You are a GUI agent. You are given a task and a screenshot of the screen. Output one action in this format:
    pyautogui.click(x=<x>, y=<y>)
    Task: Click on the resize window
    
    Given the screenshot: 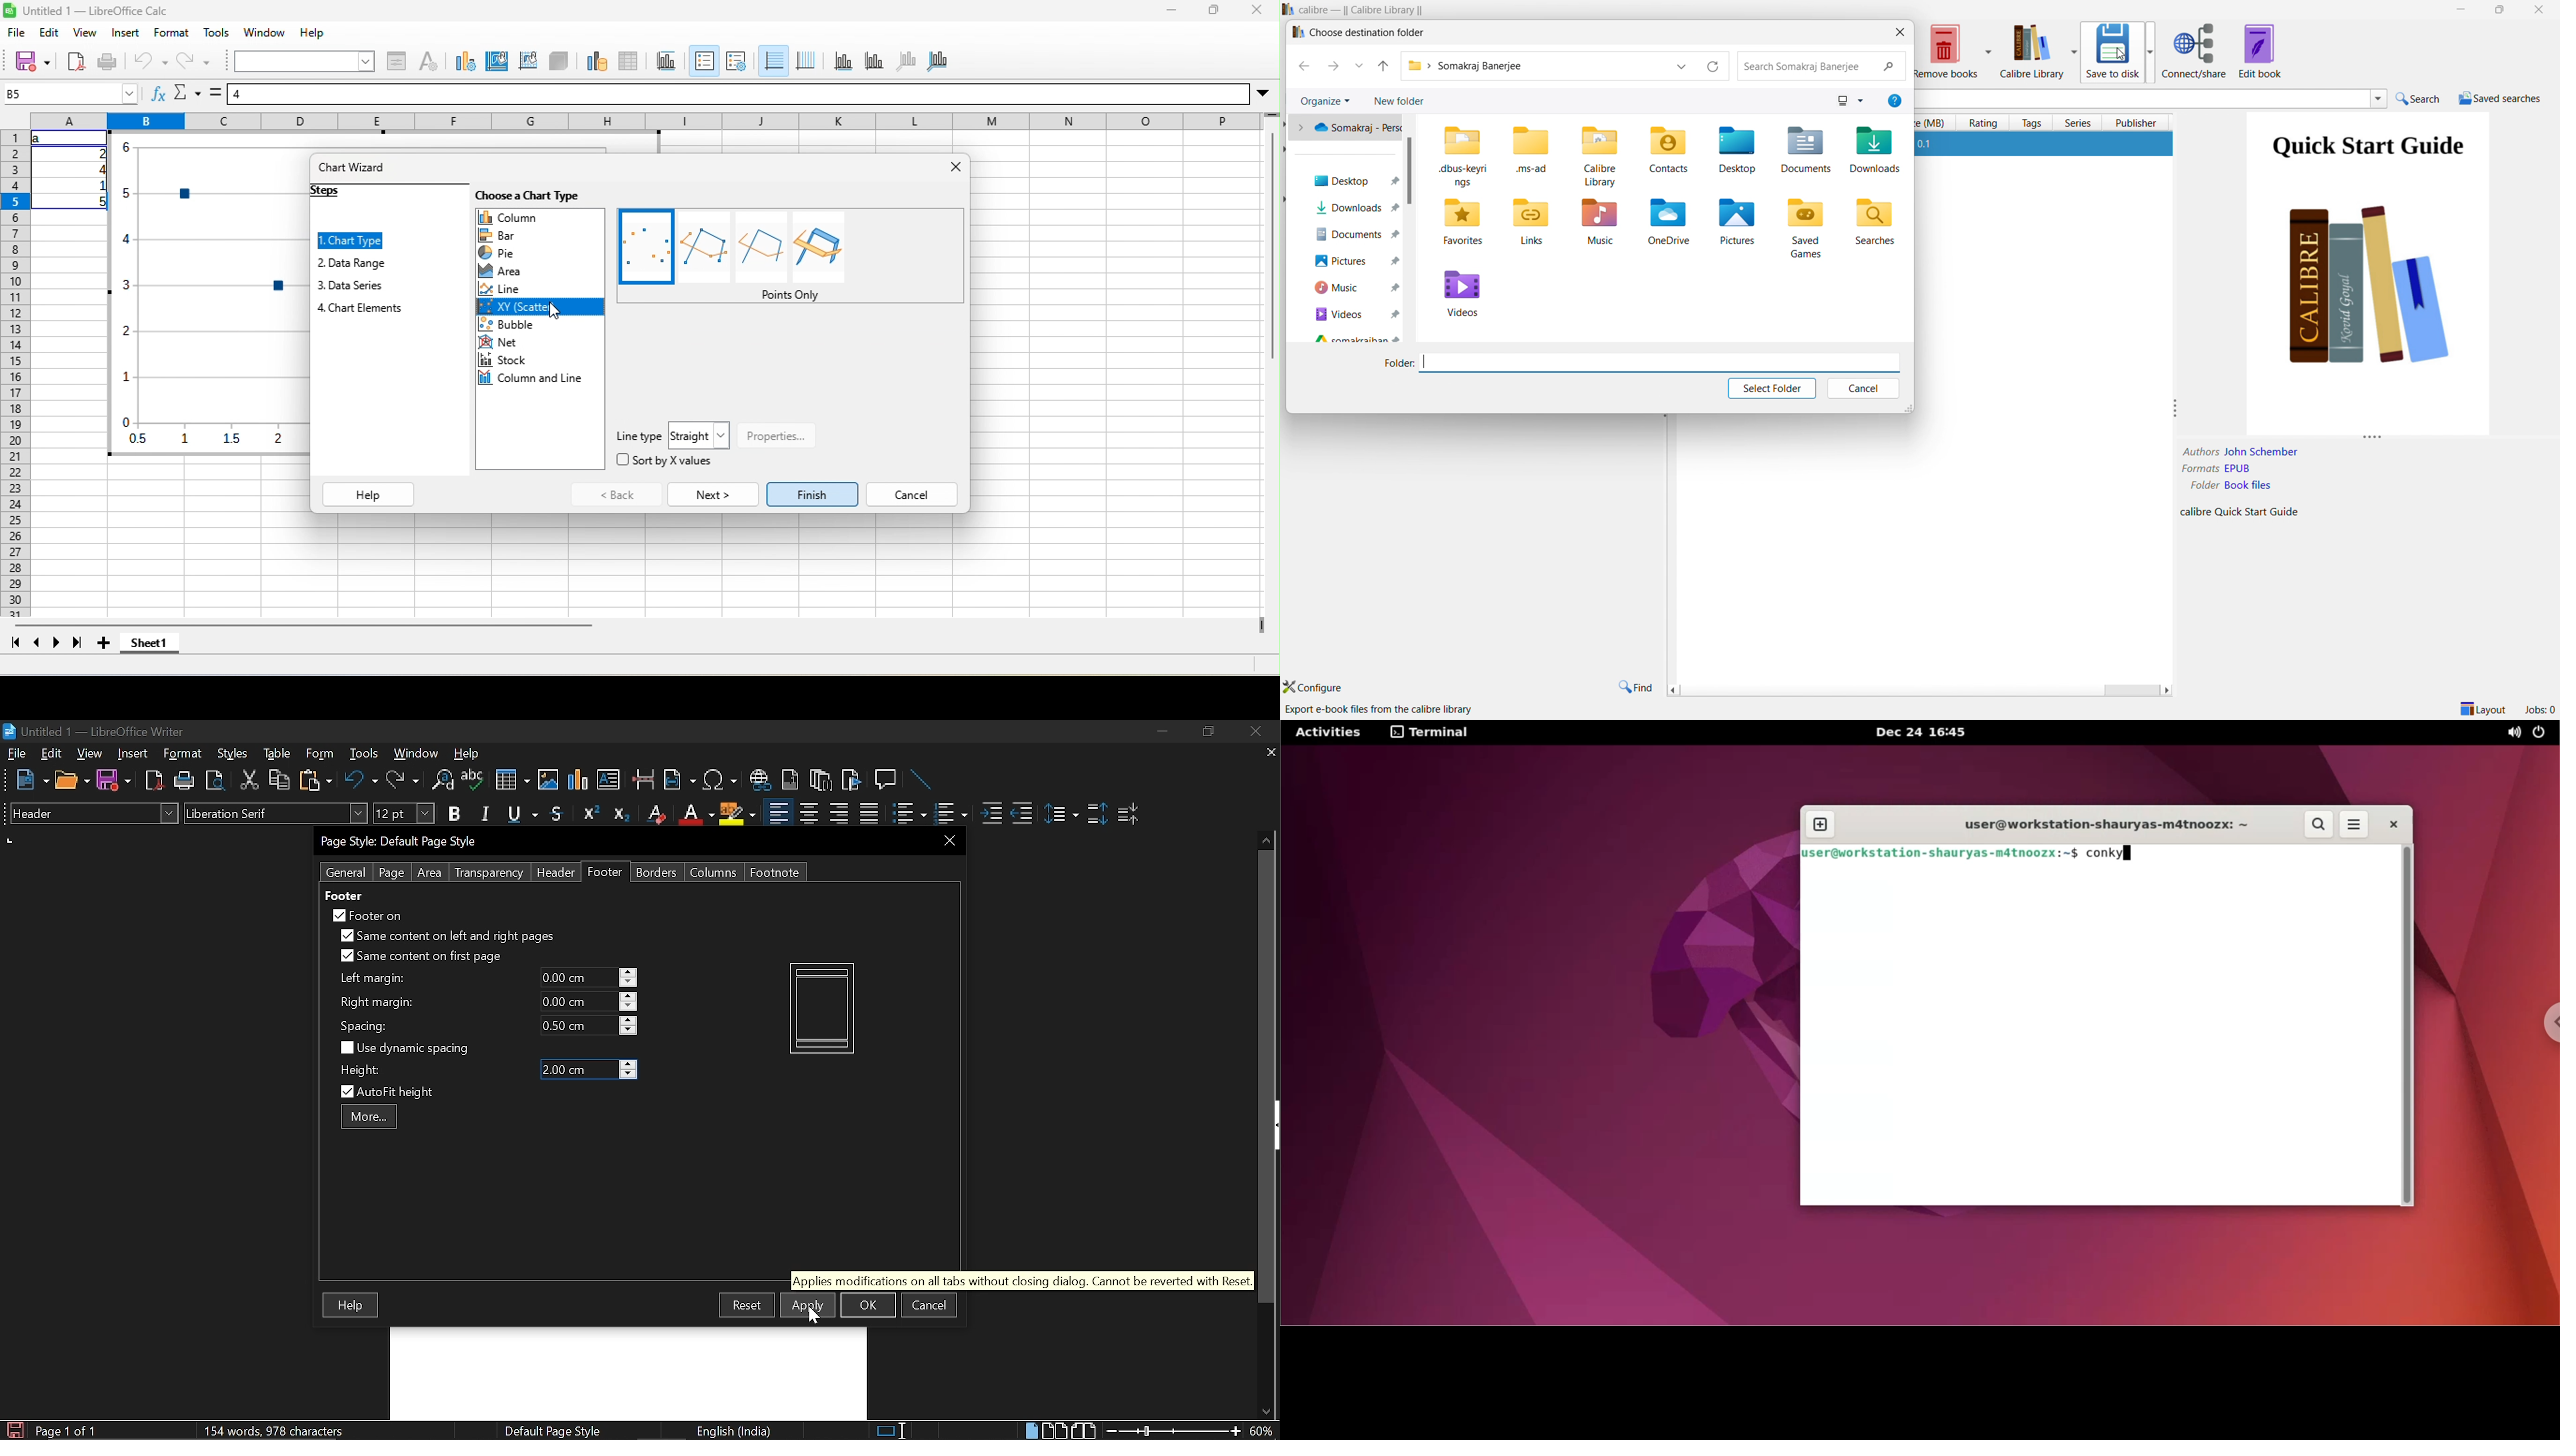 What is the action you would take?
    pyautogui.click(x=1906, y=408)
    